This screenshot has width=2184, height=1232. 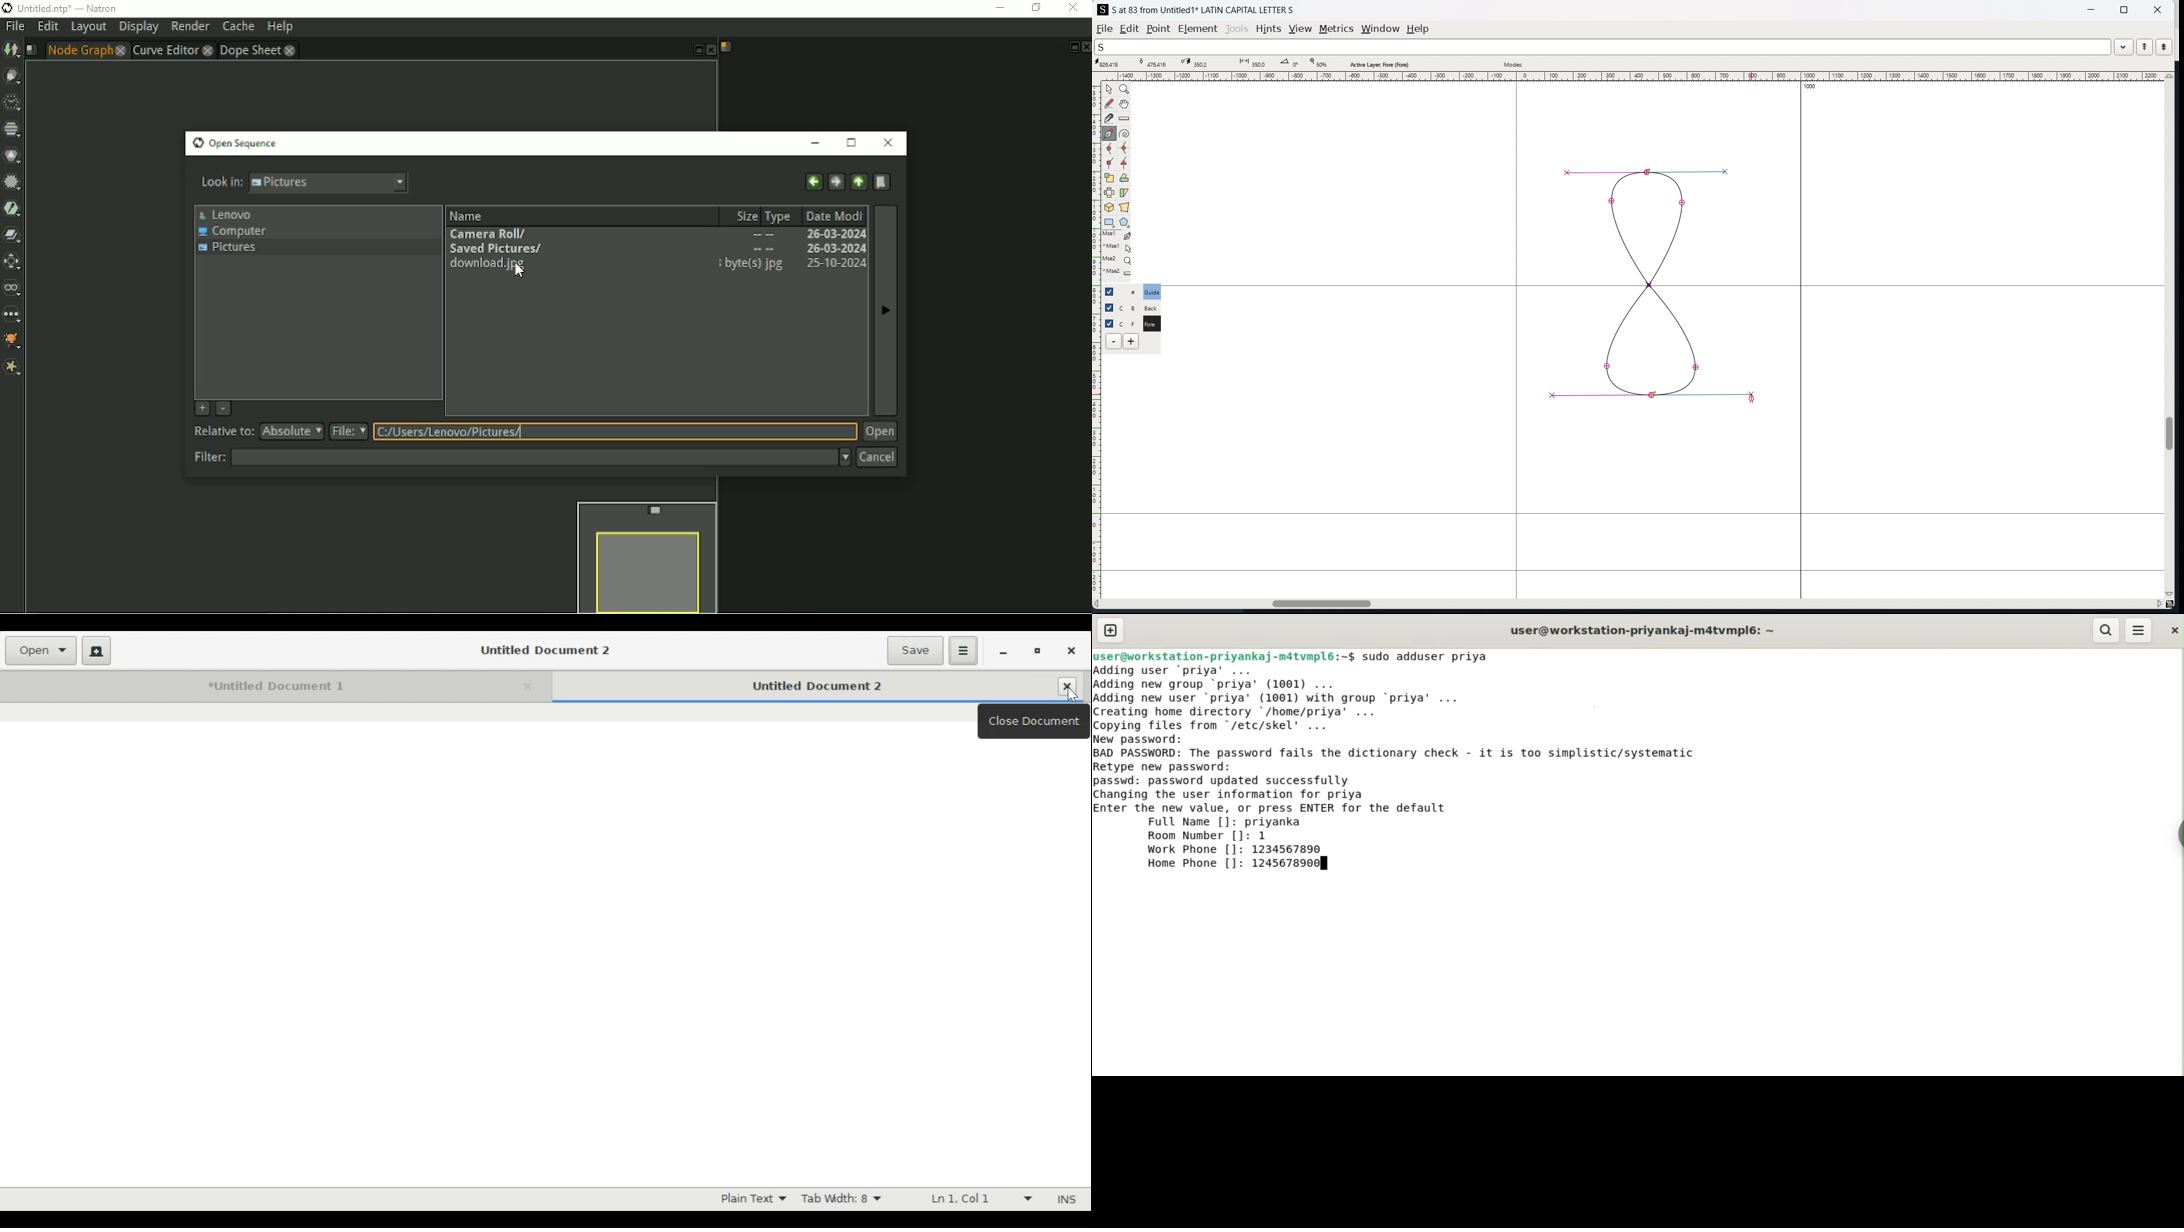 What do you see at coordinates (1111, 63) in the screenshot?
I see `cursor coordinate` at bounding box center [1111, 63].